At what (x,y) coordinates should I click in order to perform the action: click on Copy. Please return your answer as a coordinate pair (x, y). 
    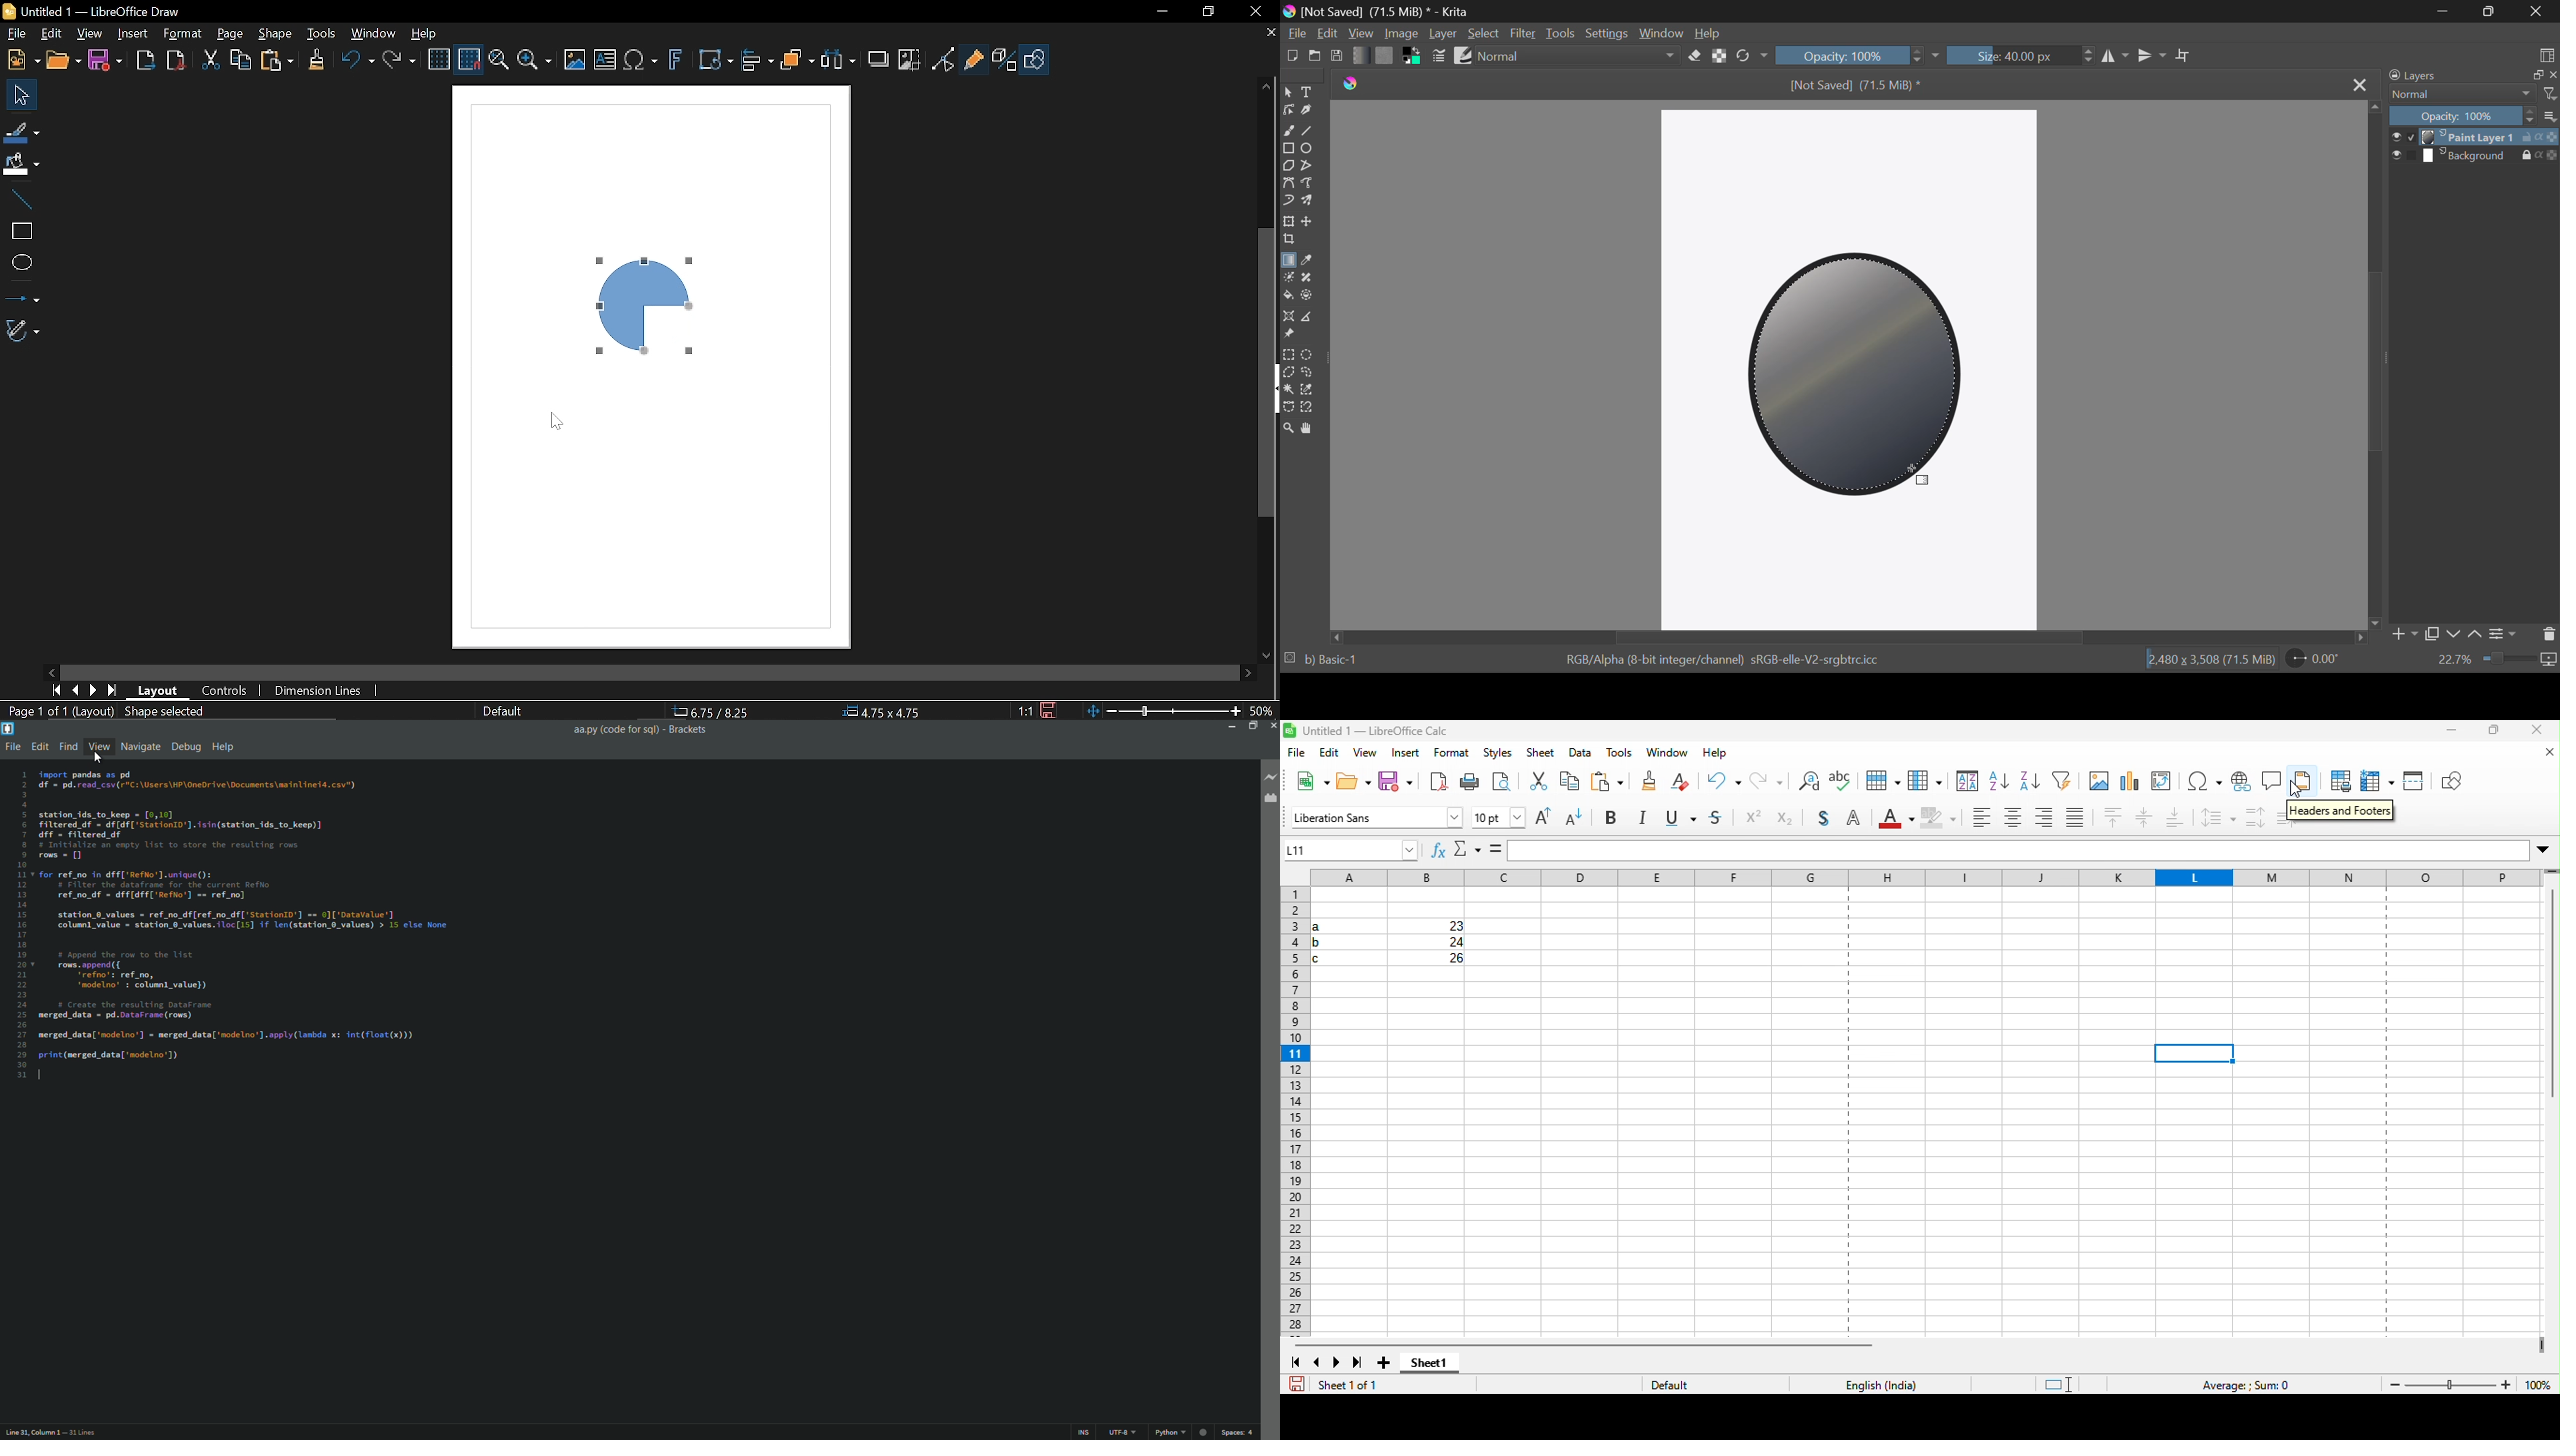
    Looking at the image, I should click on (241, 59).